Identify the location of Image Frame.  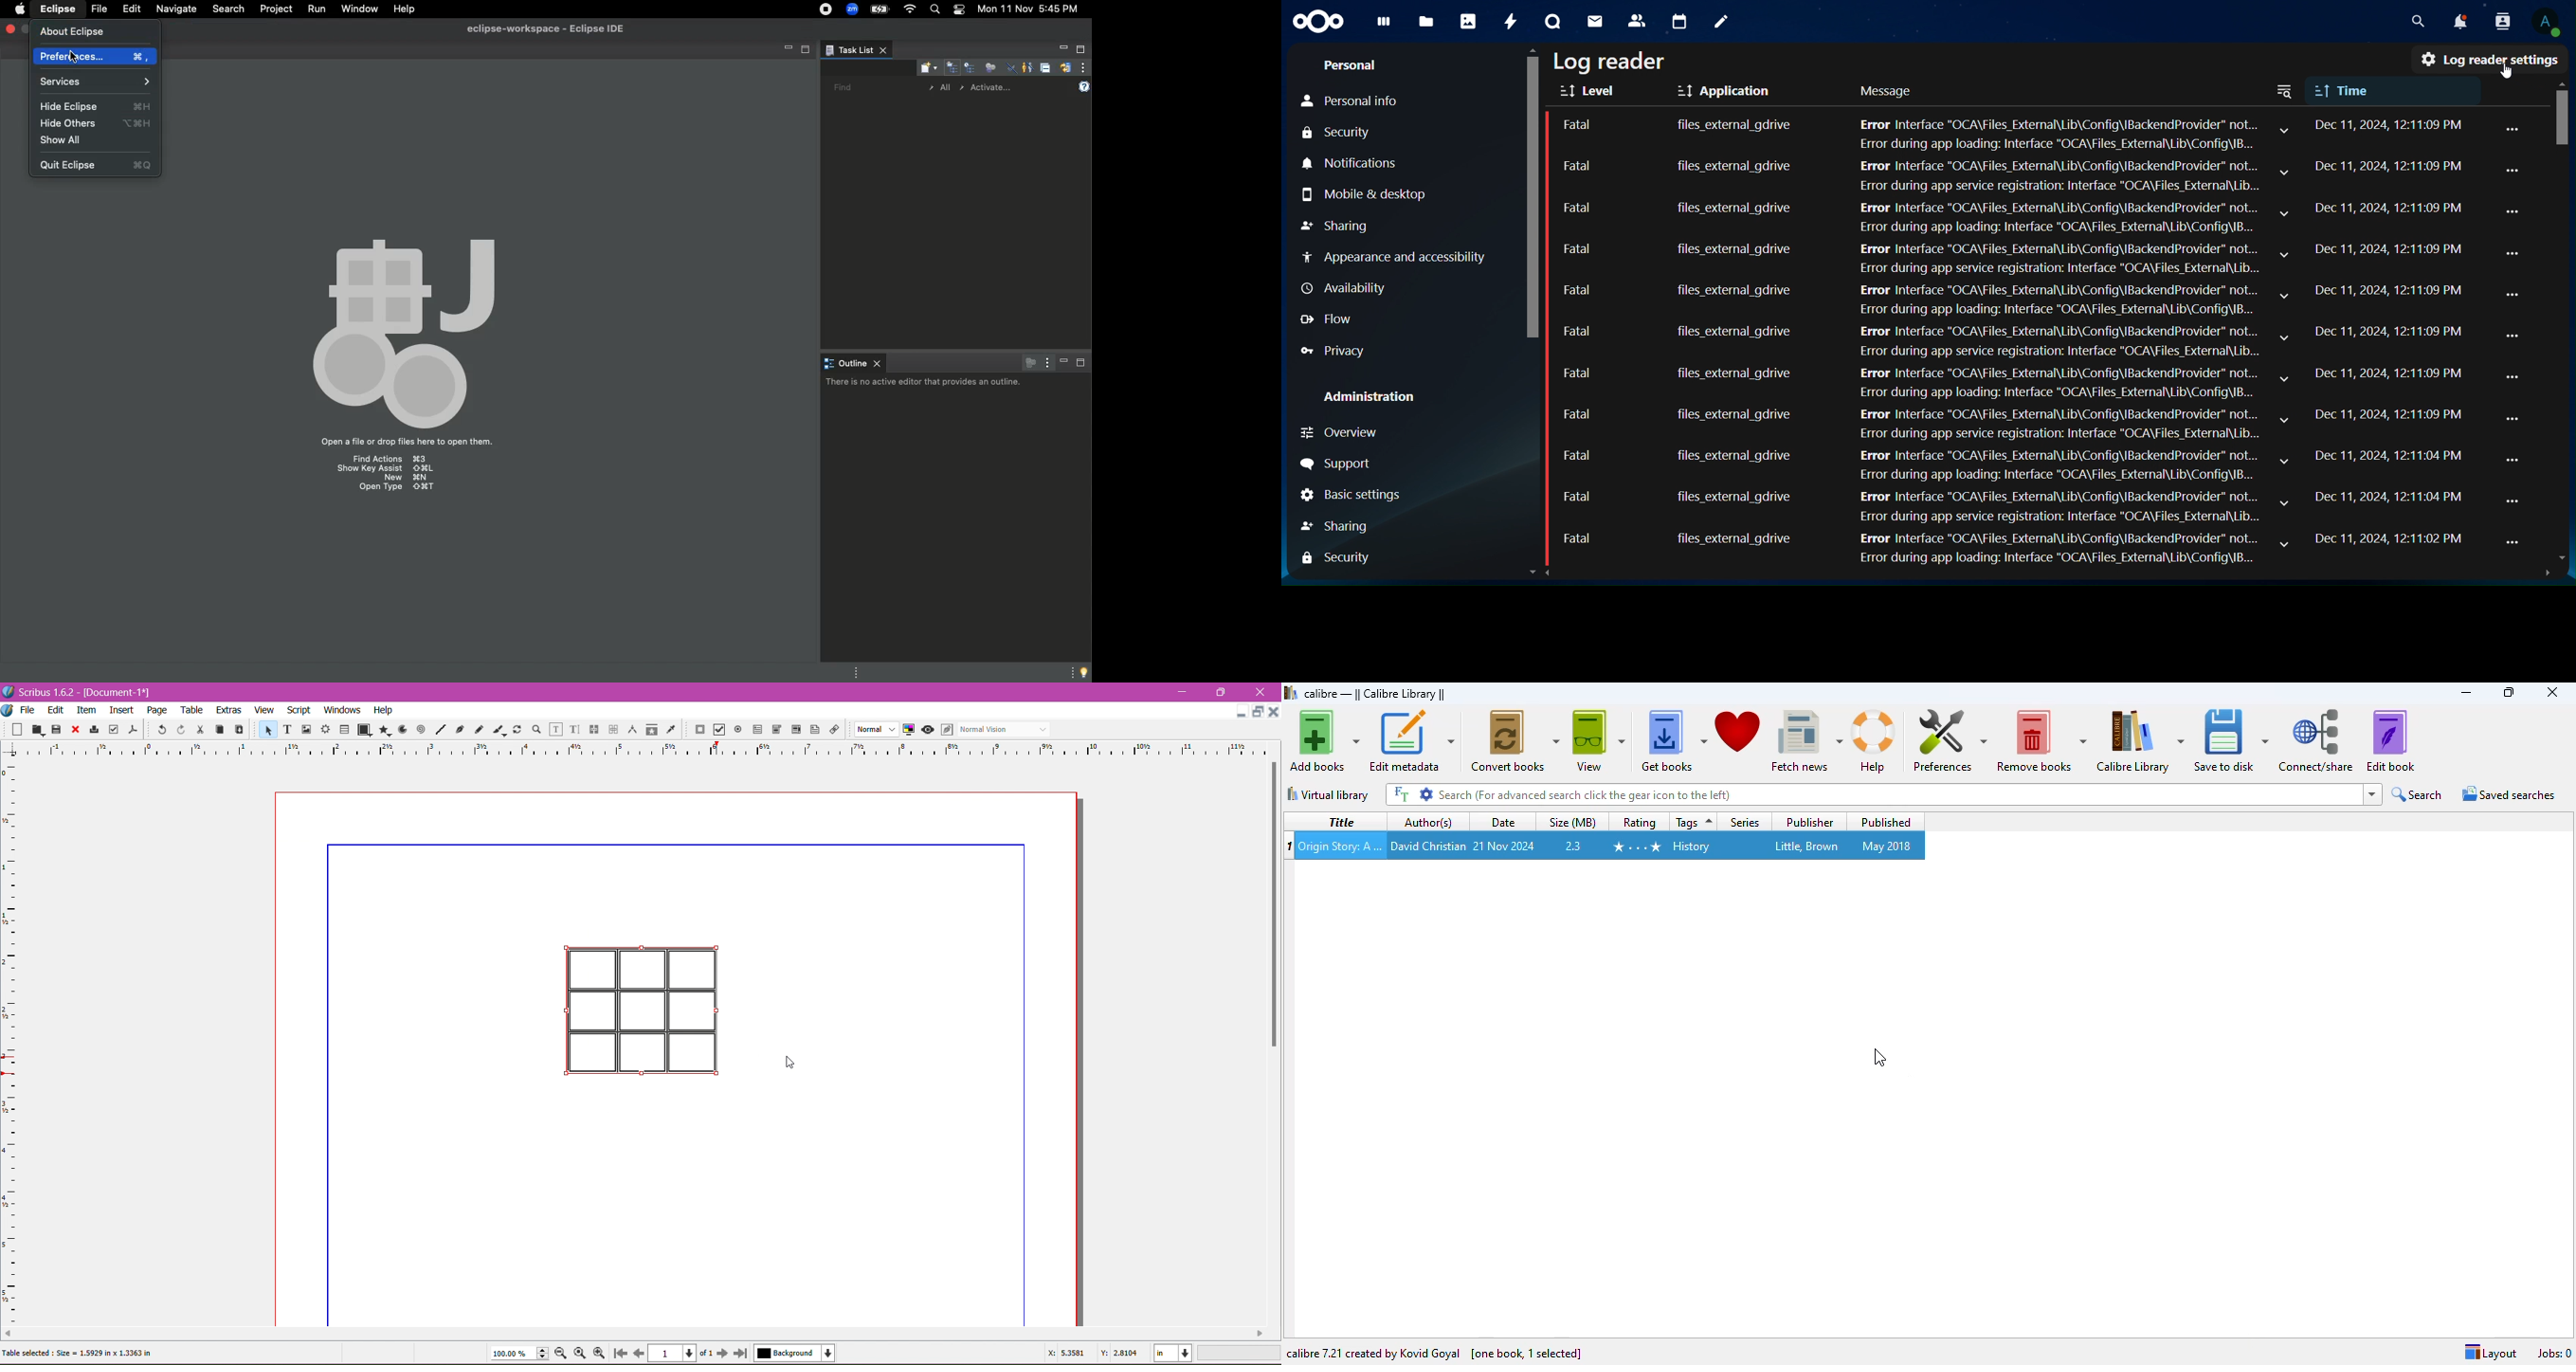
(304, 729).